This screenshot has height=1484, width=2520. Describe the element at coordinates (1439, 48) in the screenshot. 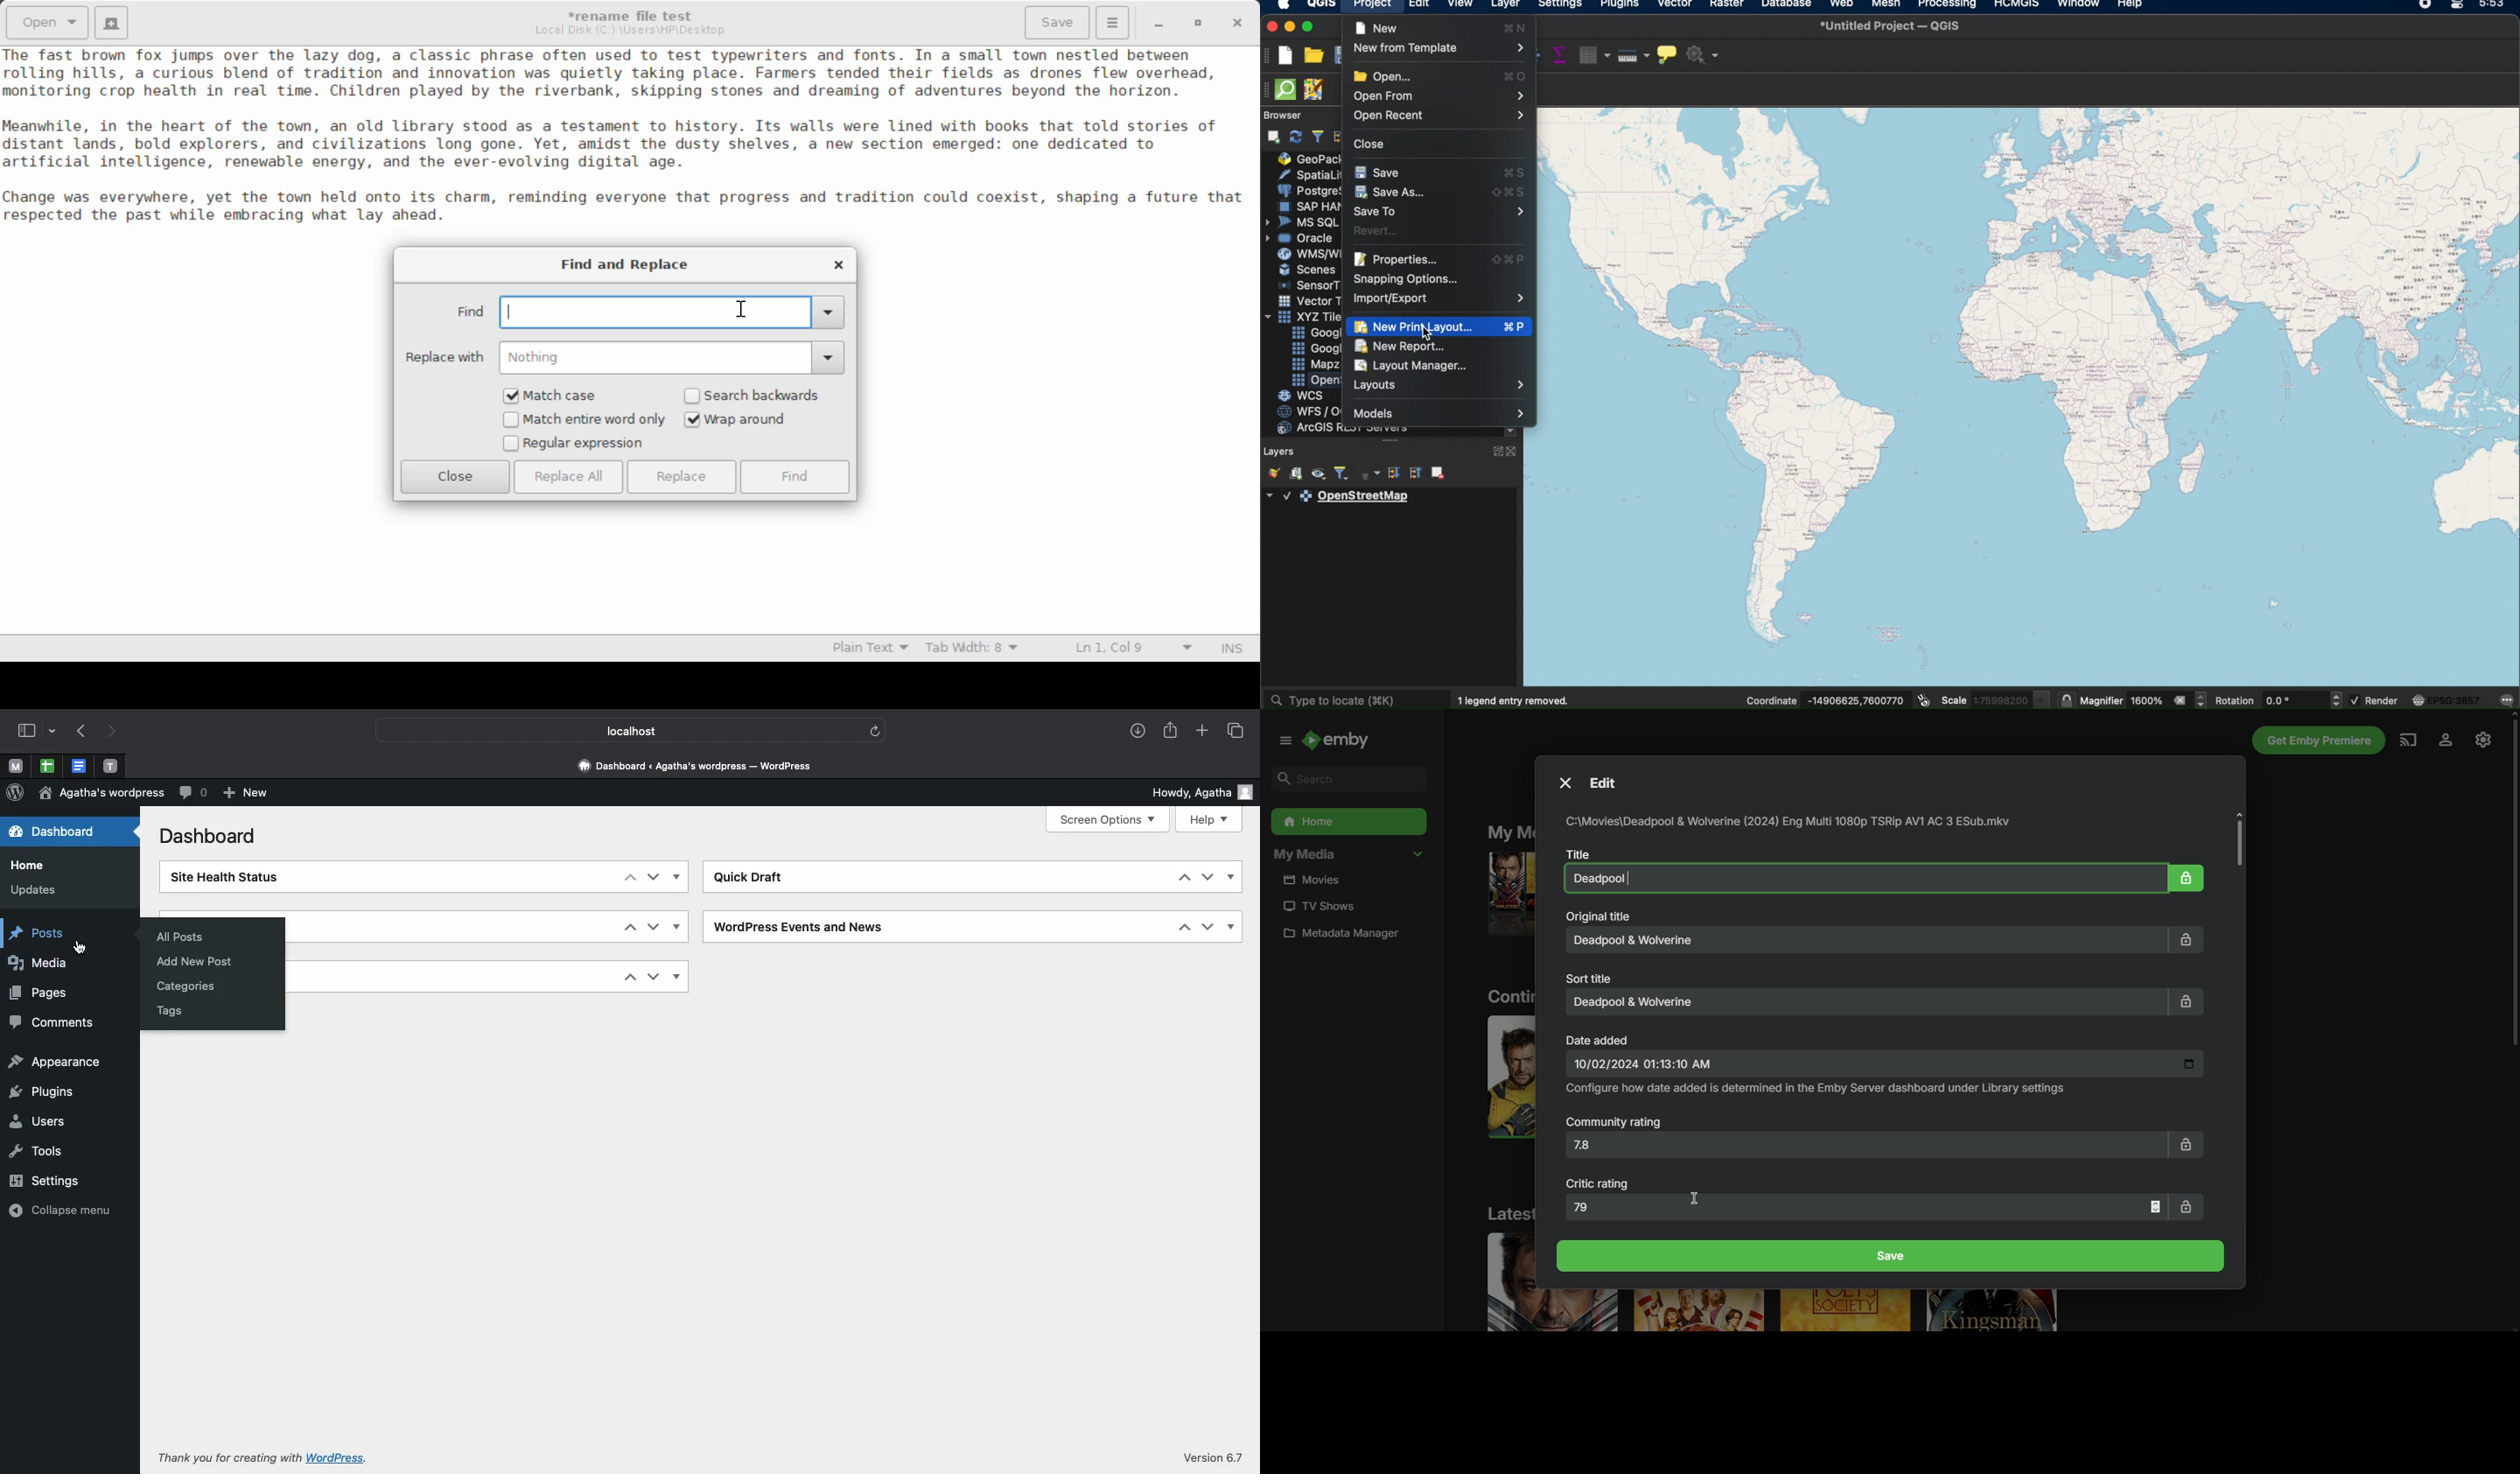

I see `New from Template ` at that location.